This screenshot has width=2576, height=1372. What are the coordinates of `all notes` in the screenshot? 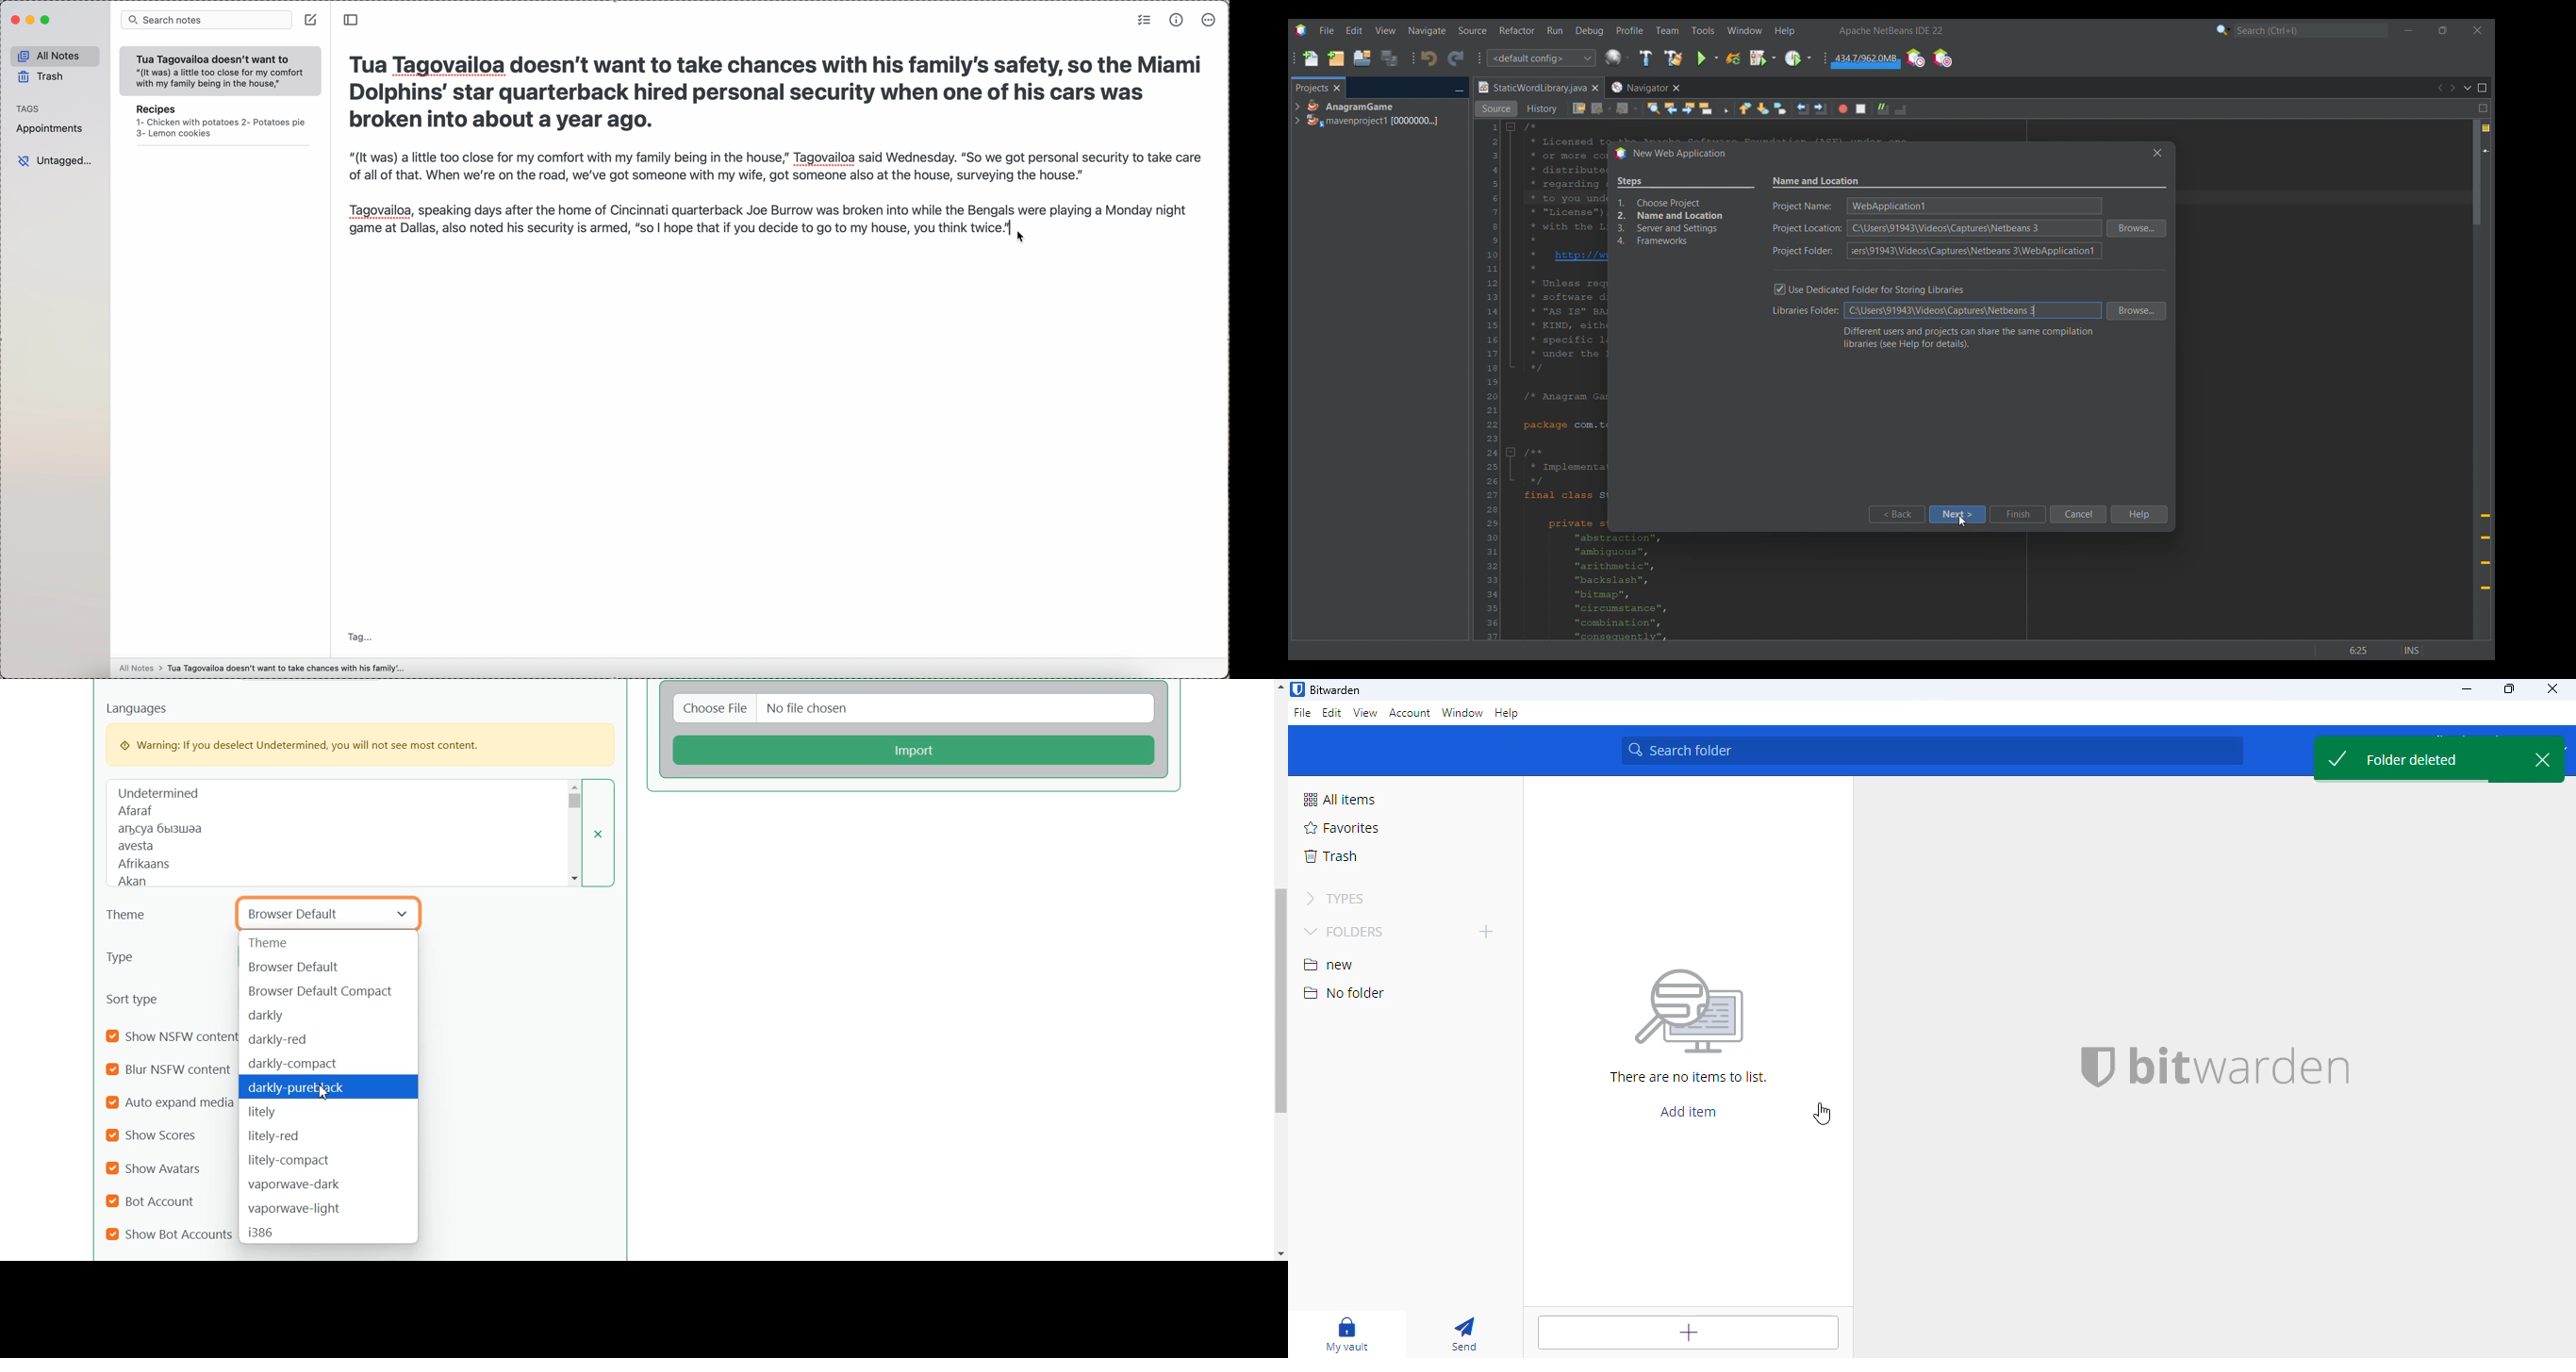 It's located at (261, 670).